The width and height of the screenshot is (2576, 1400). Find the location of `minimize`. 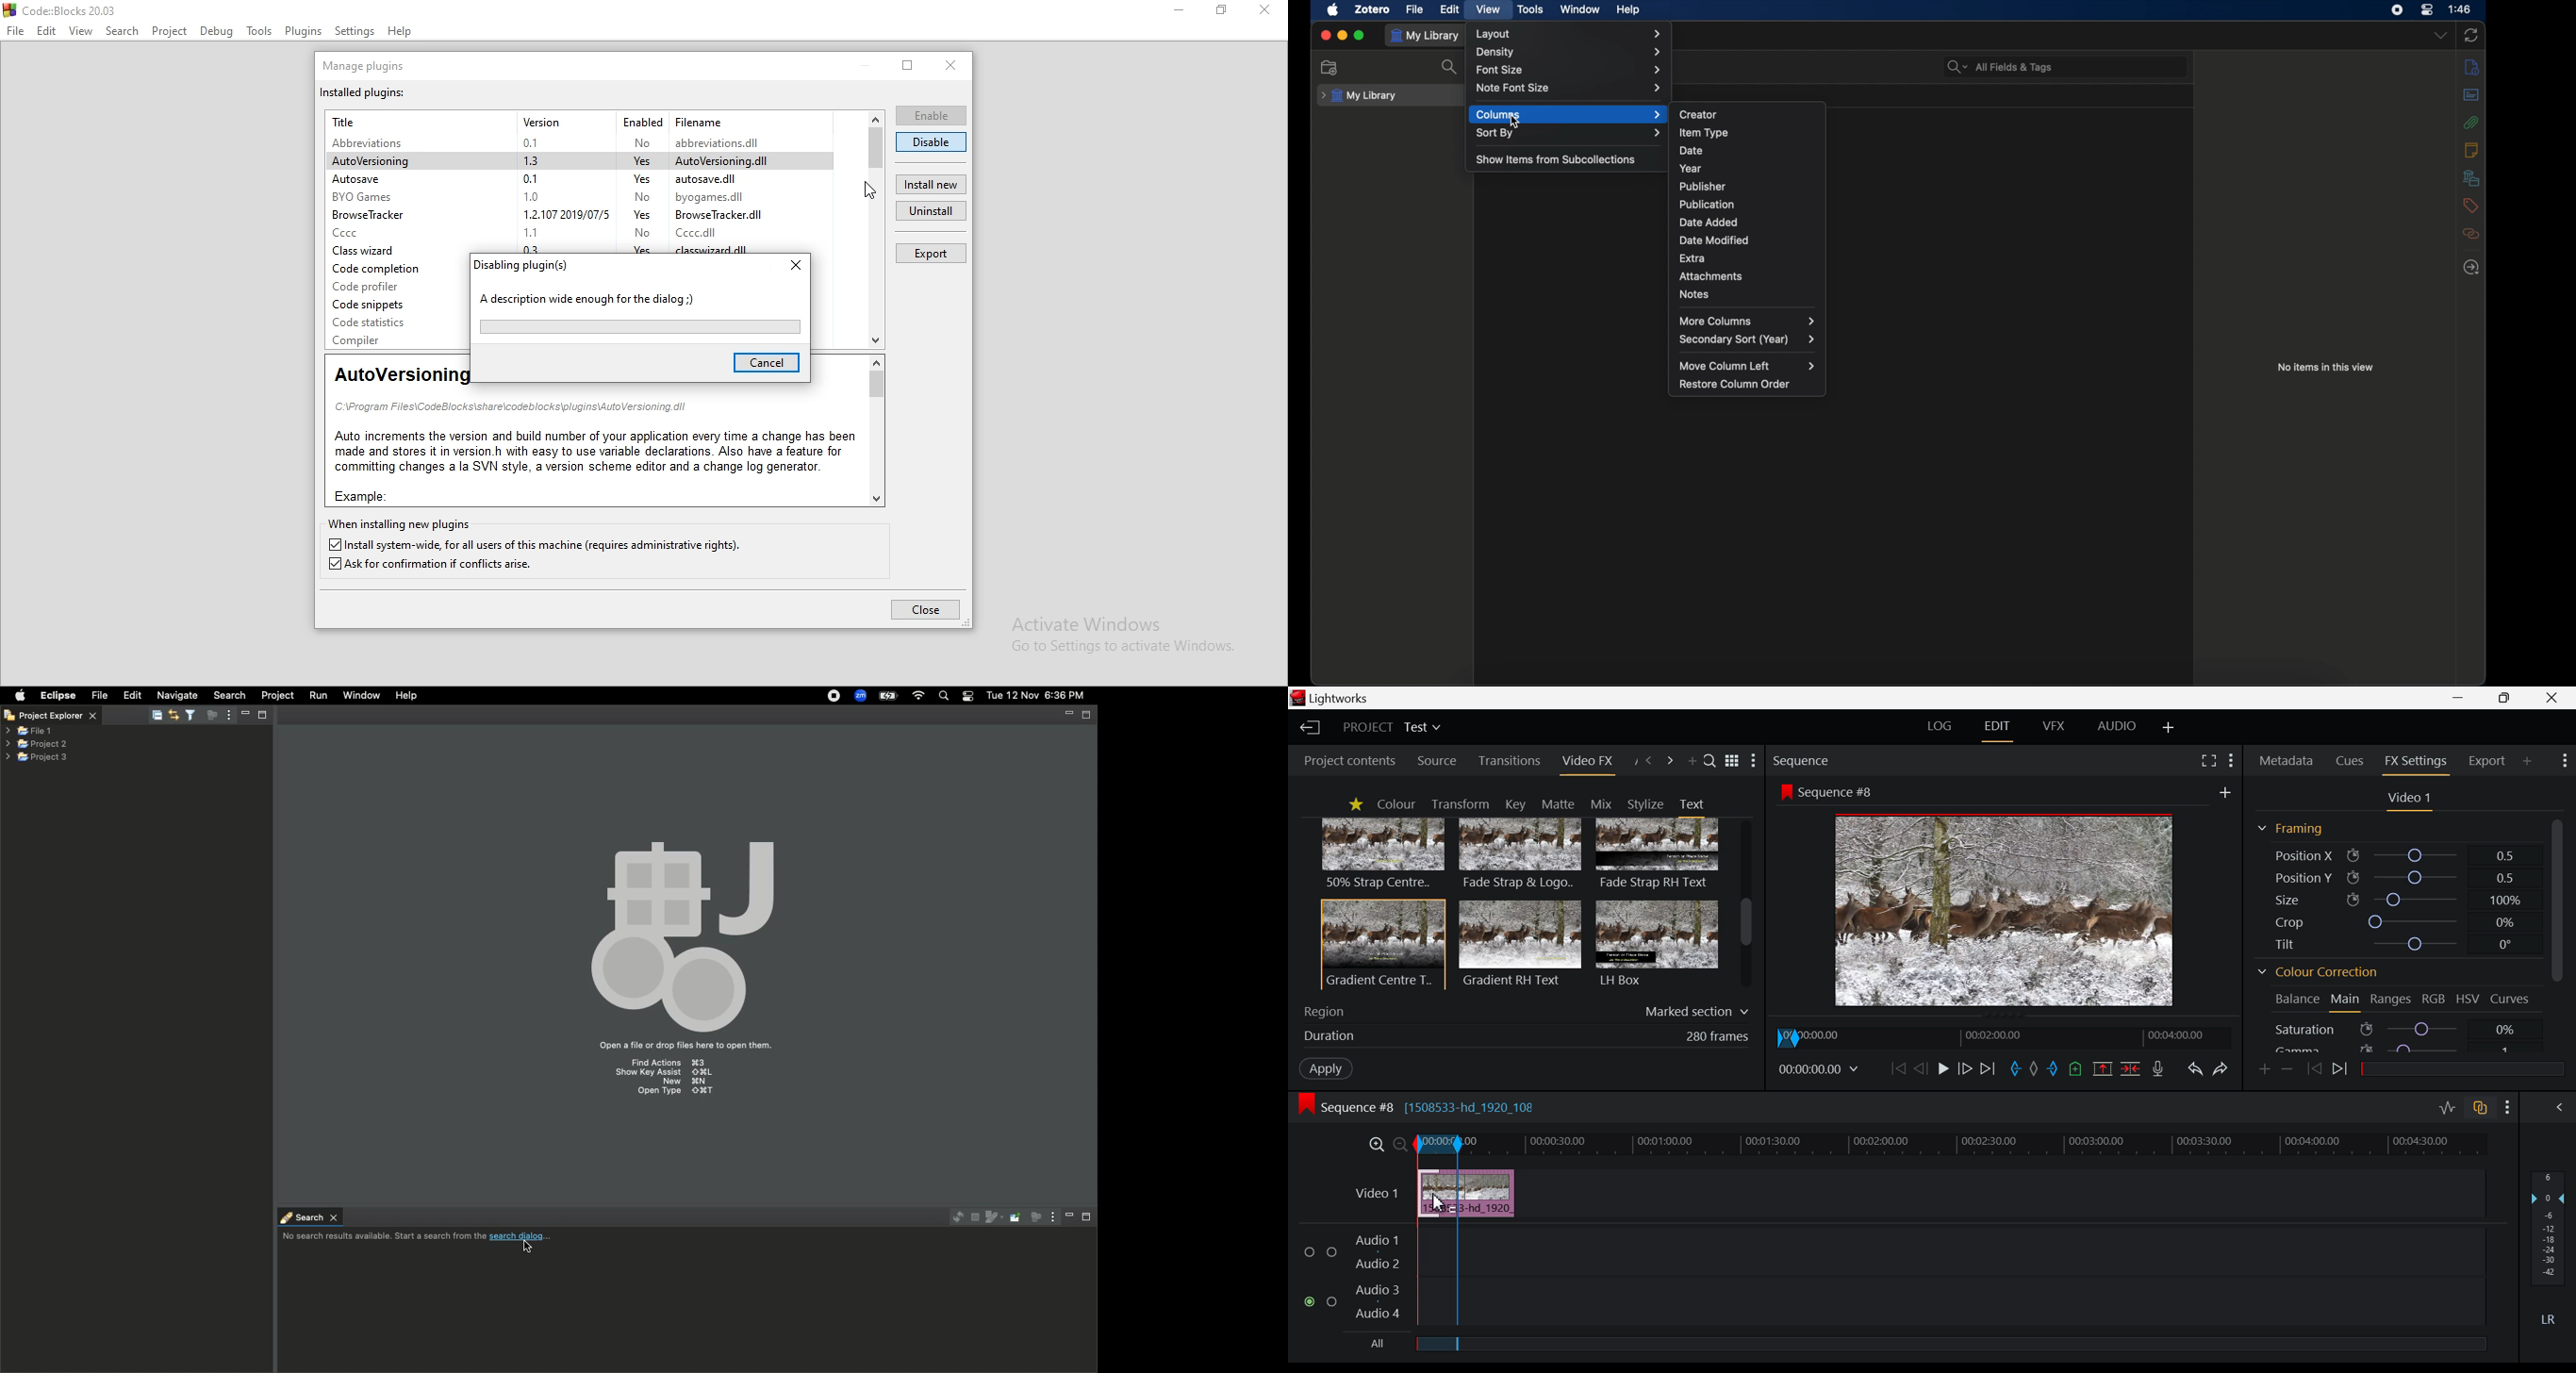

minimize is located at coordinates (244, 714).